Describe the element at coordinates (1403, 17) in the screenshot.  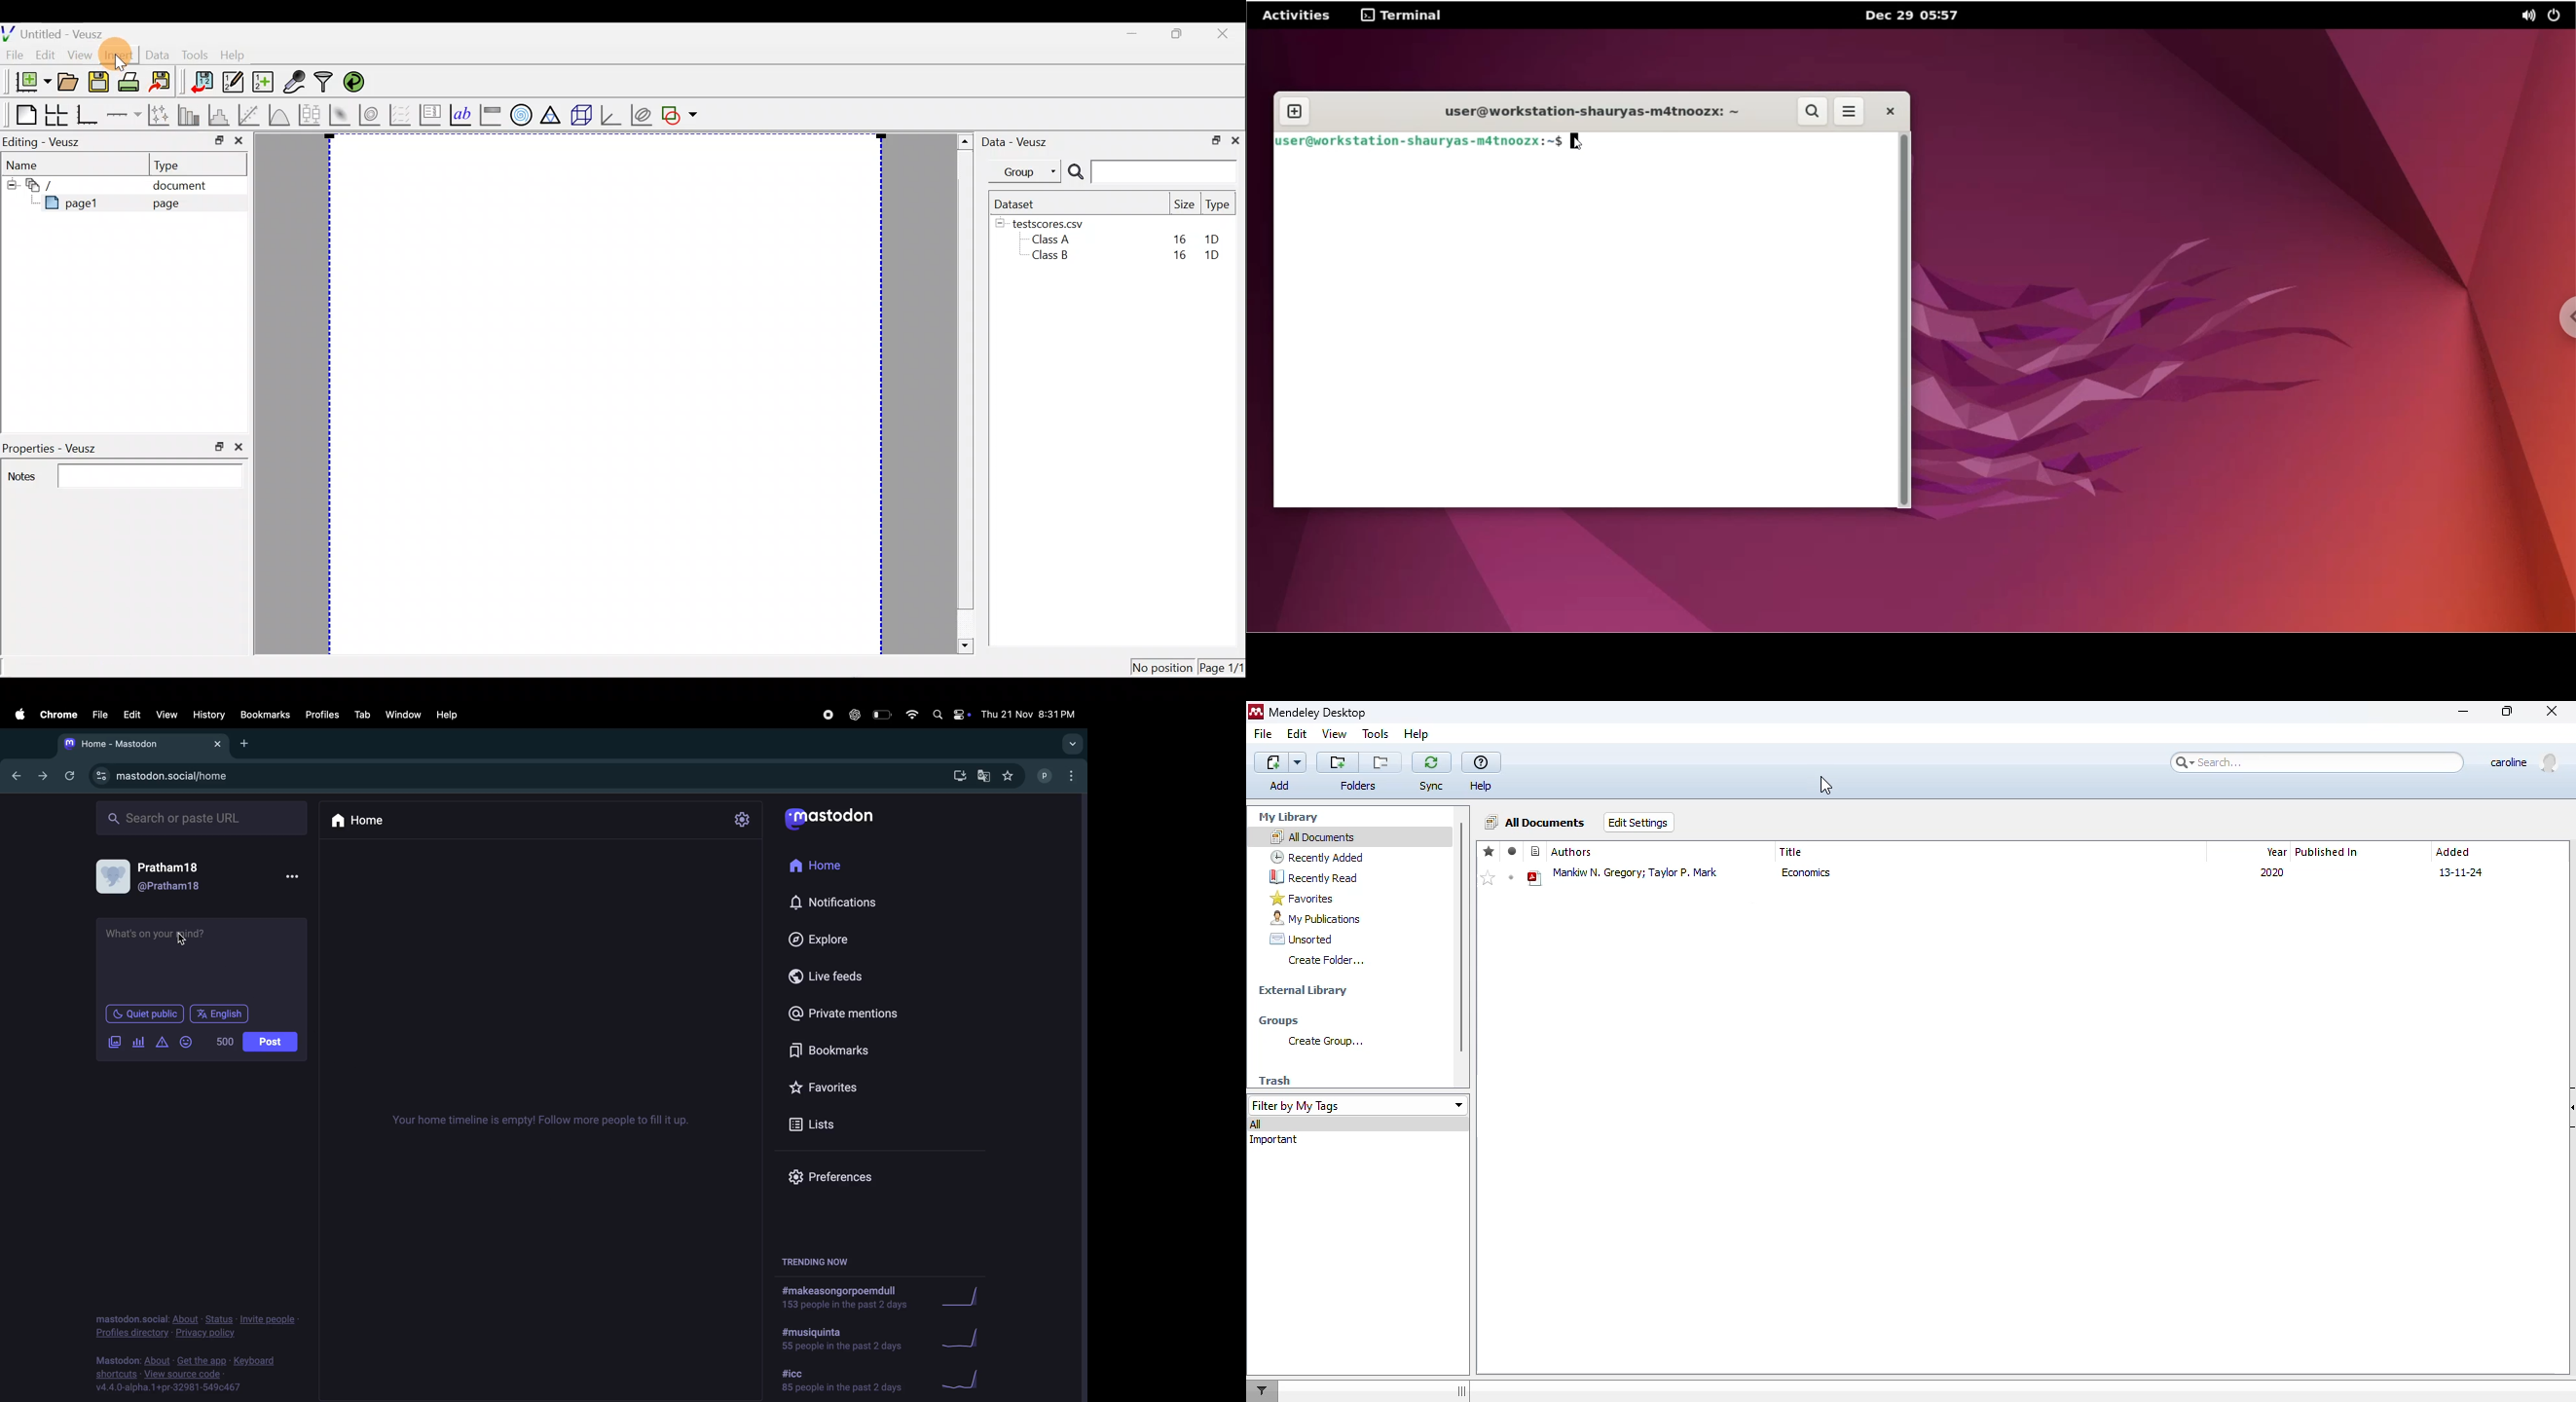
I see `terminal` at that location.